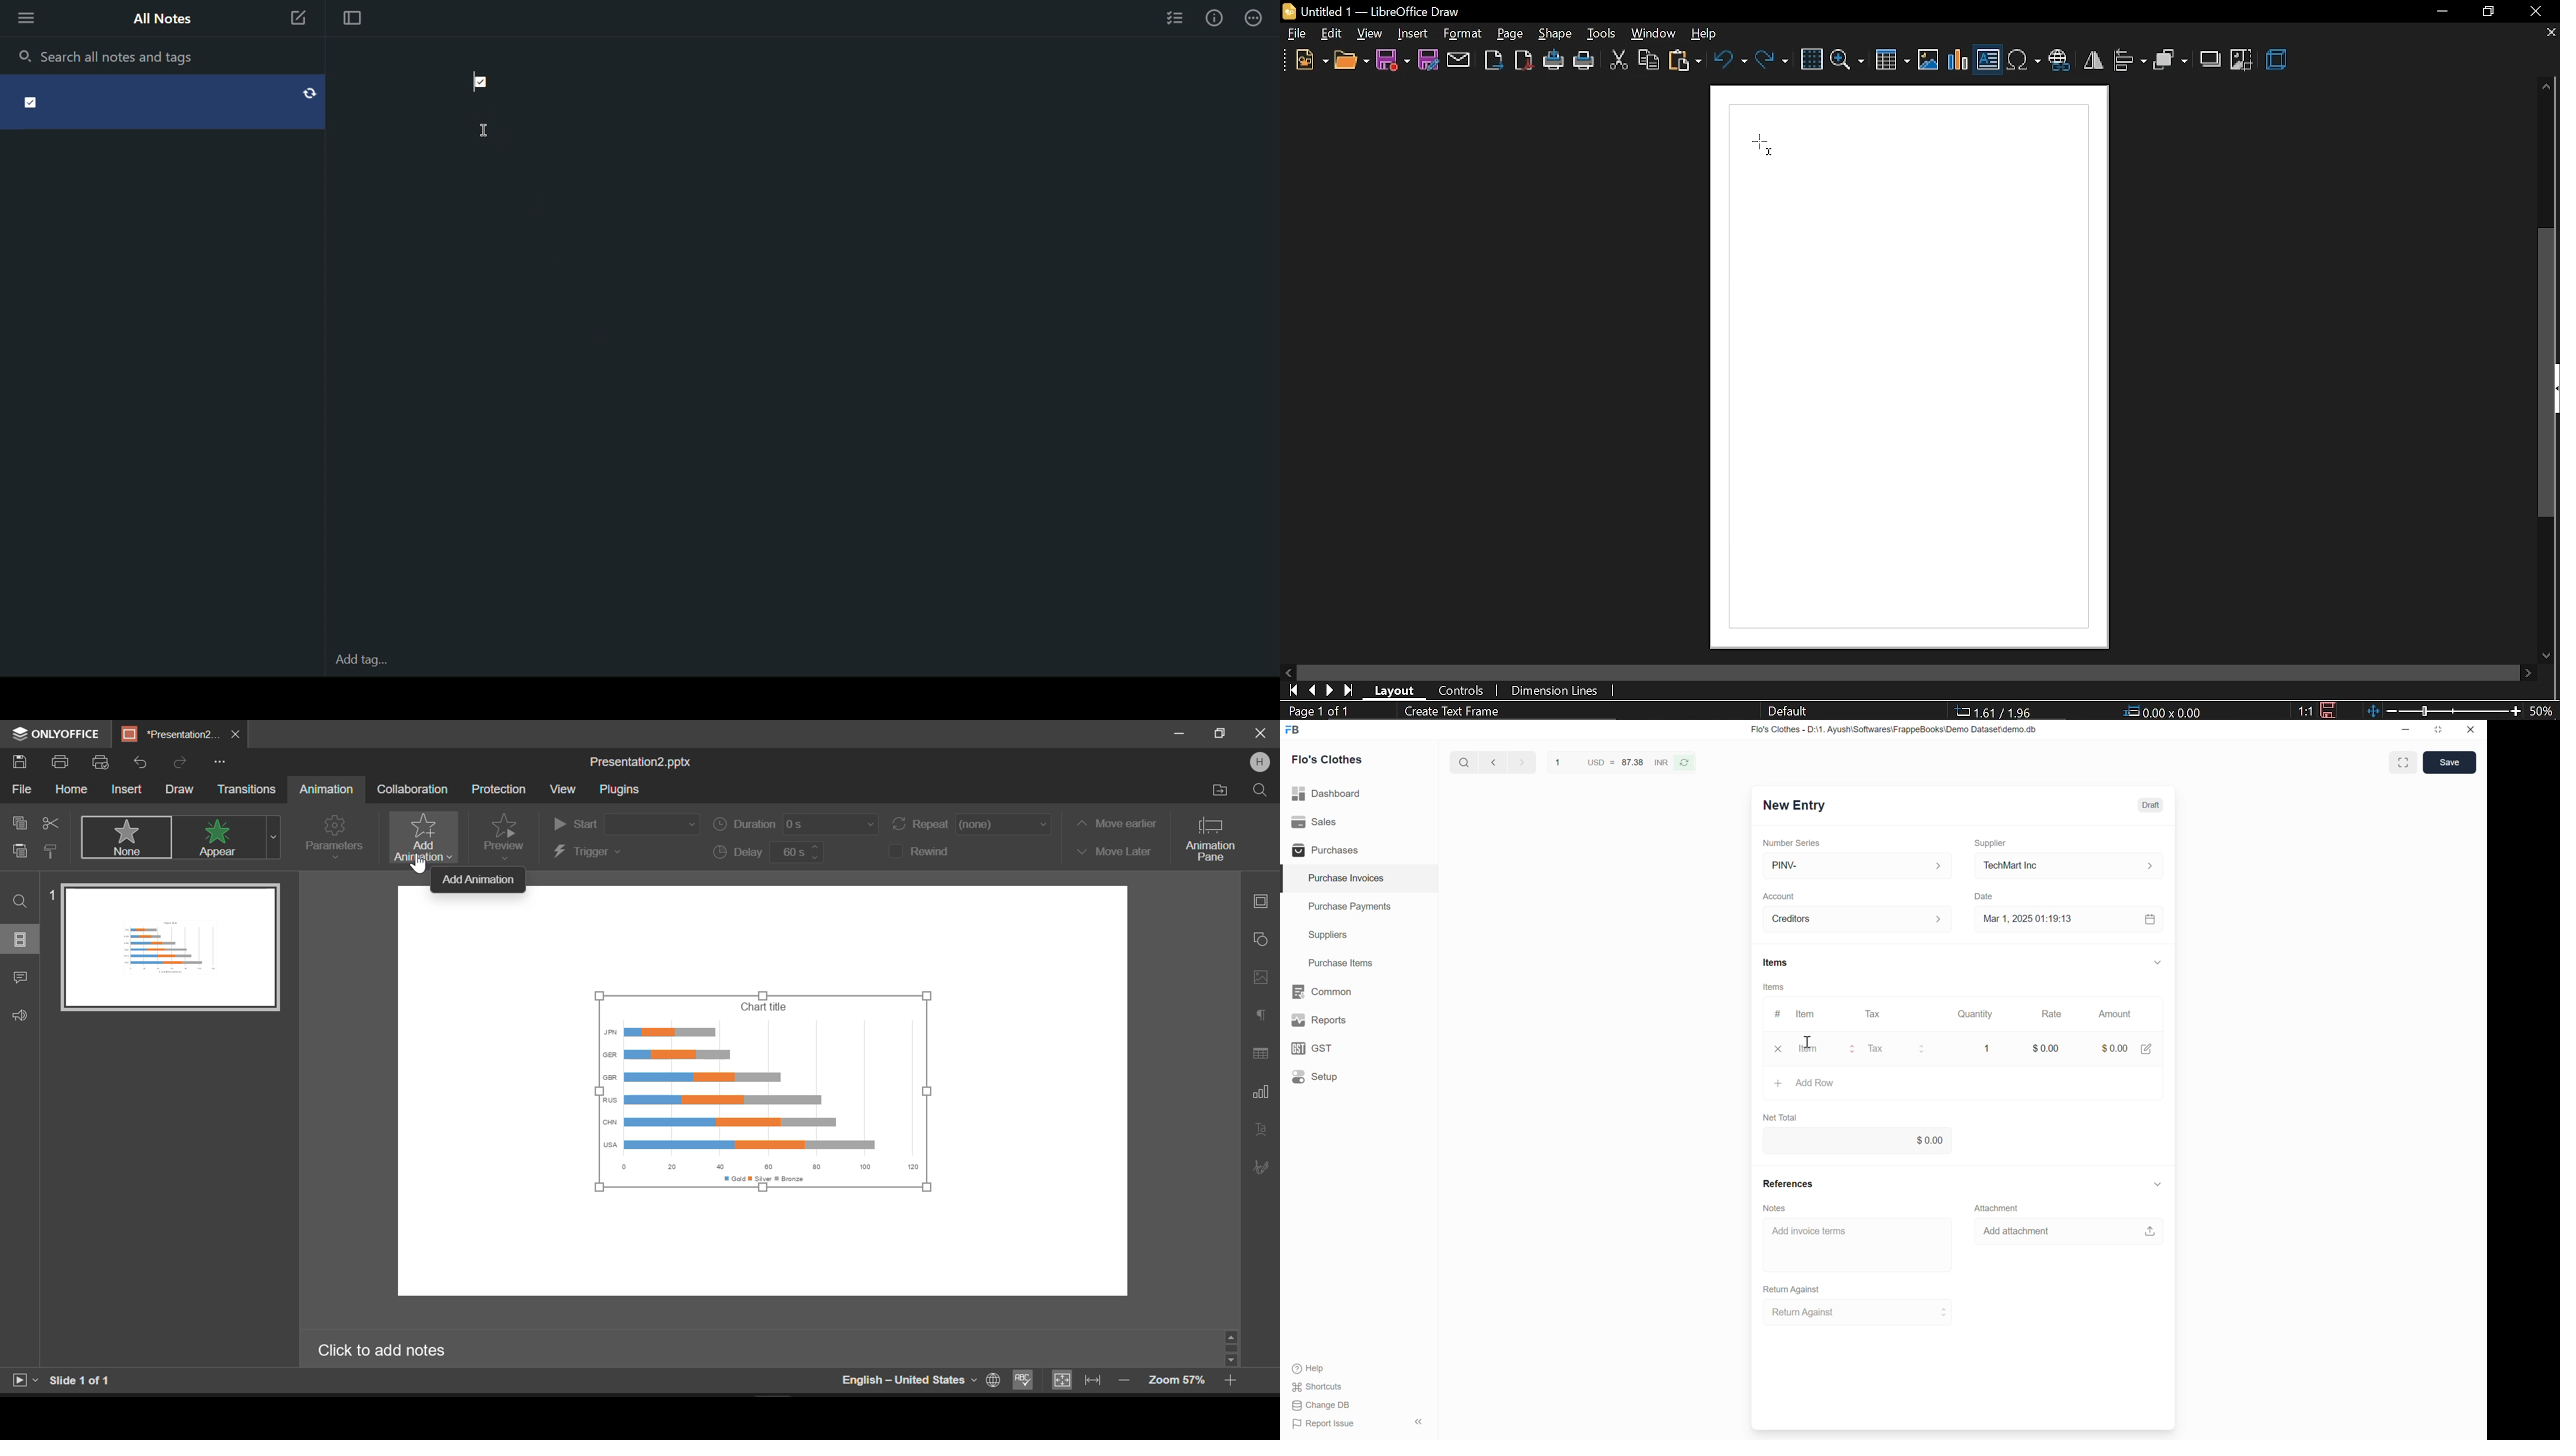  Describe the element at coordinates (1319, 1021) in the screenshot. I see `y Reports` at that location.